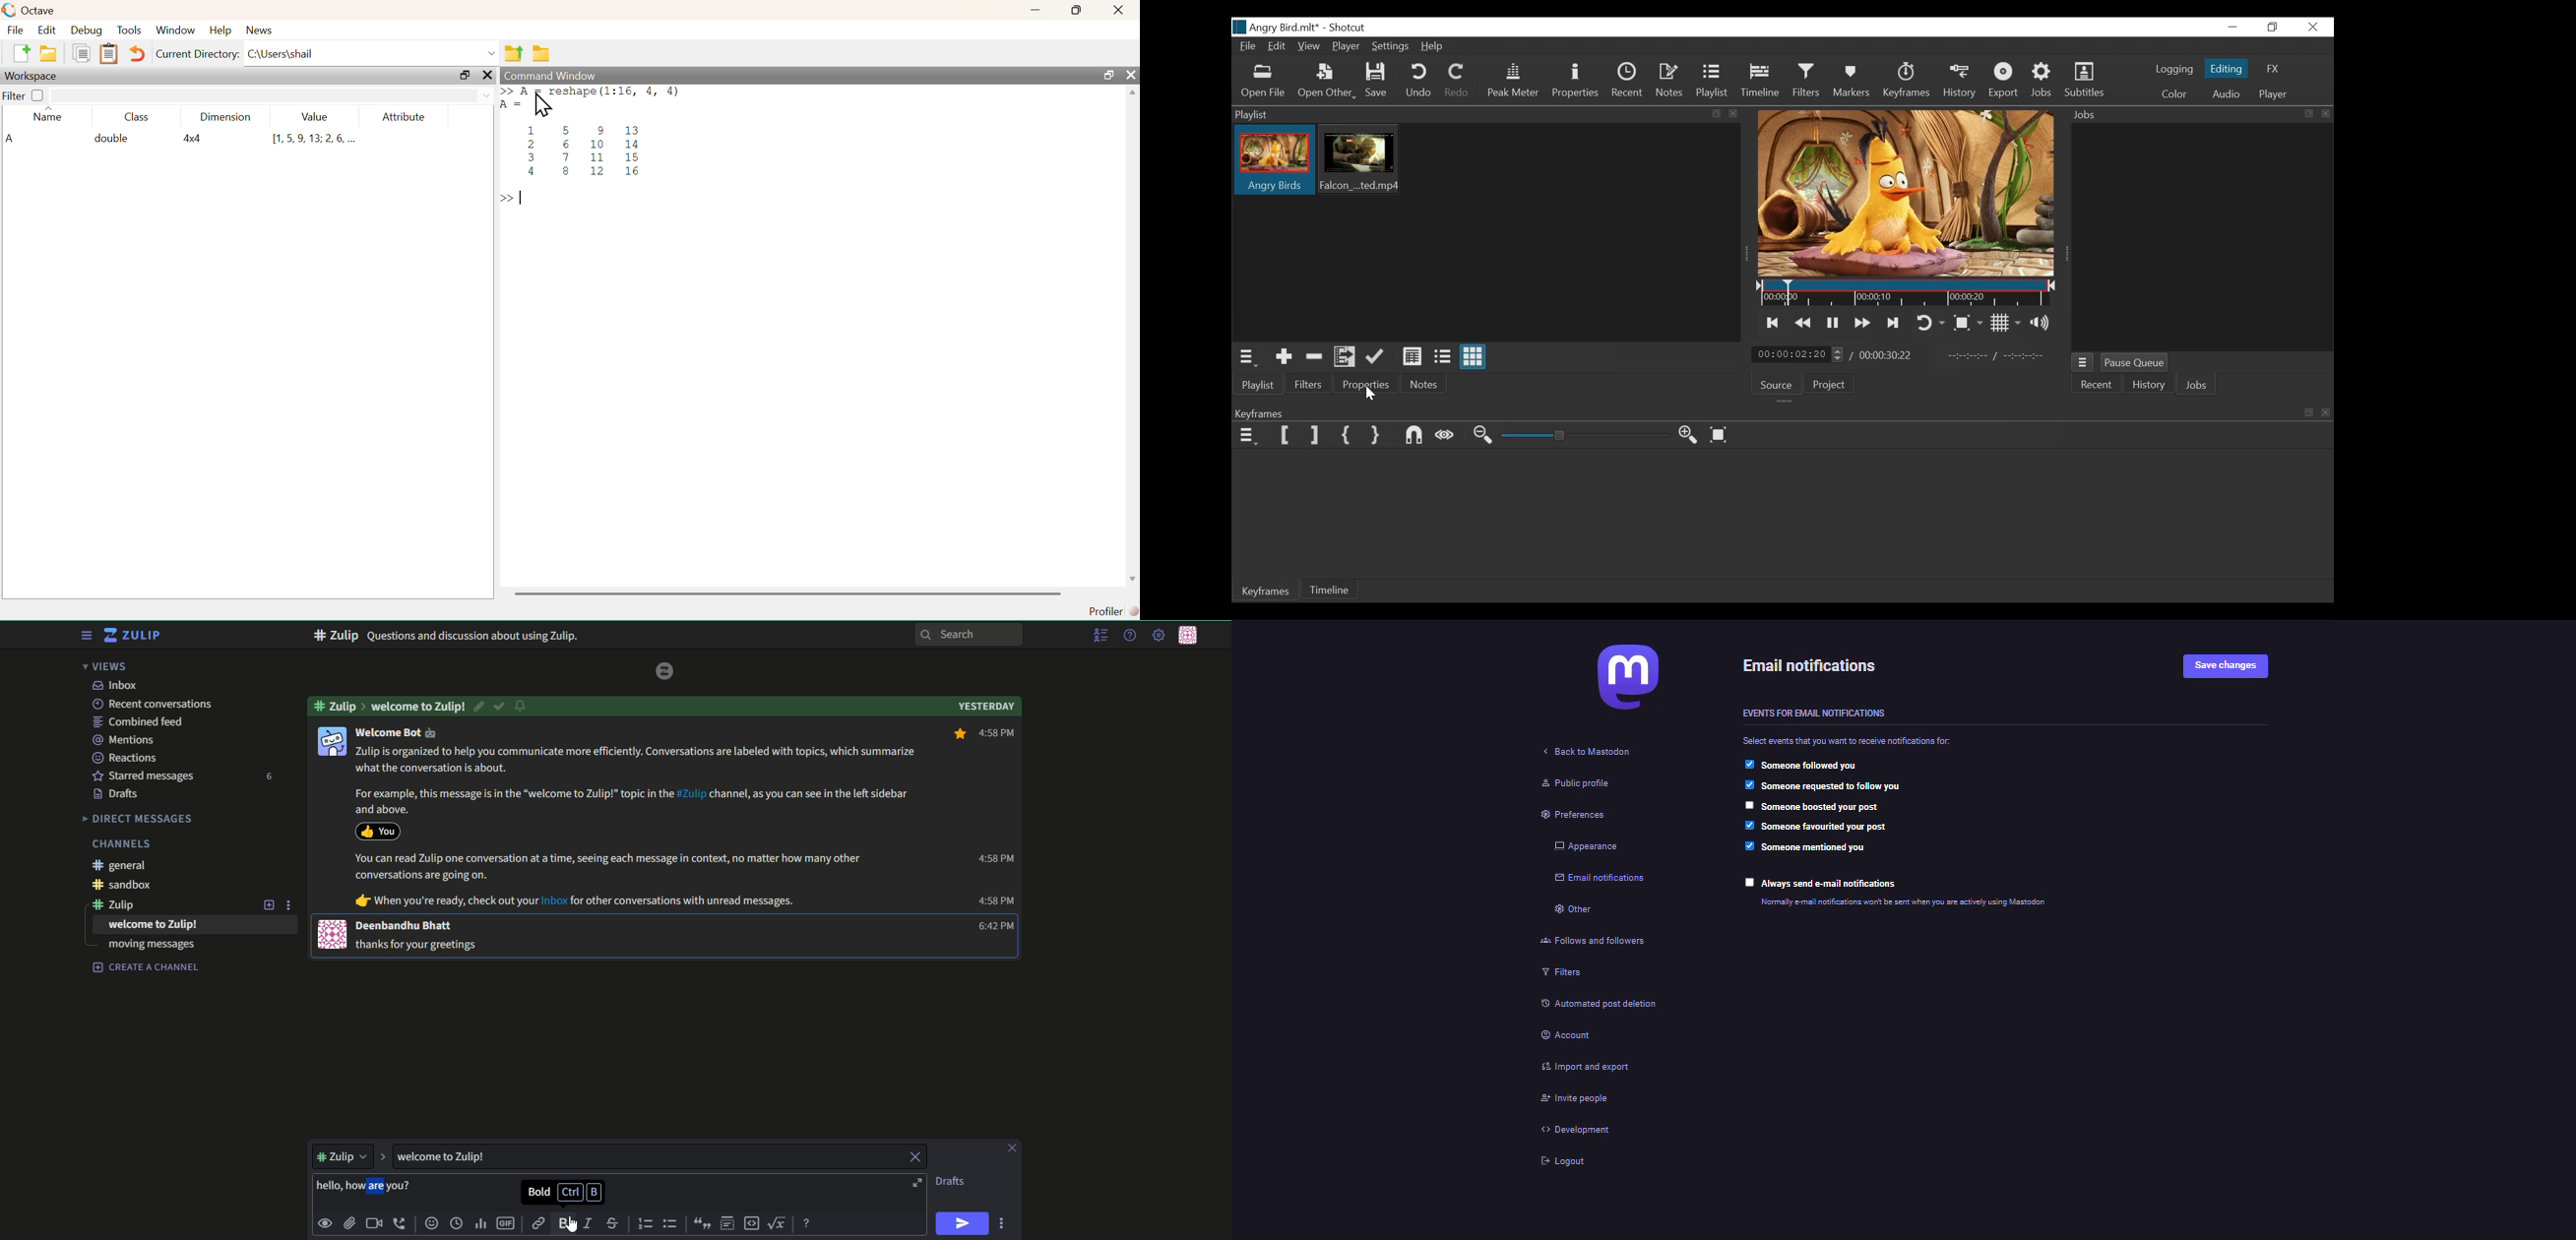 This screenshot has height=1260, width=2576. What do you see at coordinates (1590, 1067) in the screenshot?
I see `import & export` at bounding box center [1590, 1067].